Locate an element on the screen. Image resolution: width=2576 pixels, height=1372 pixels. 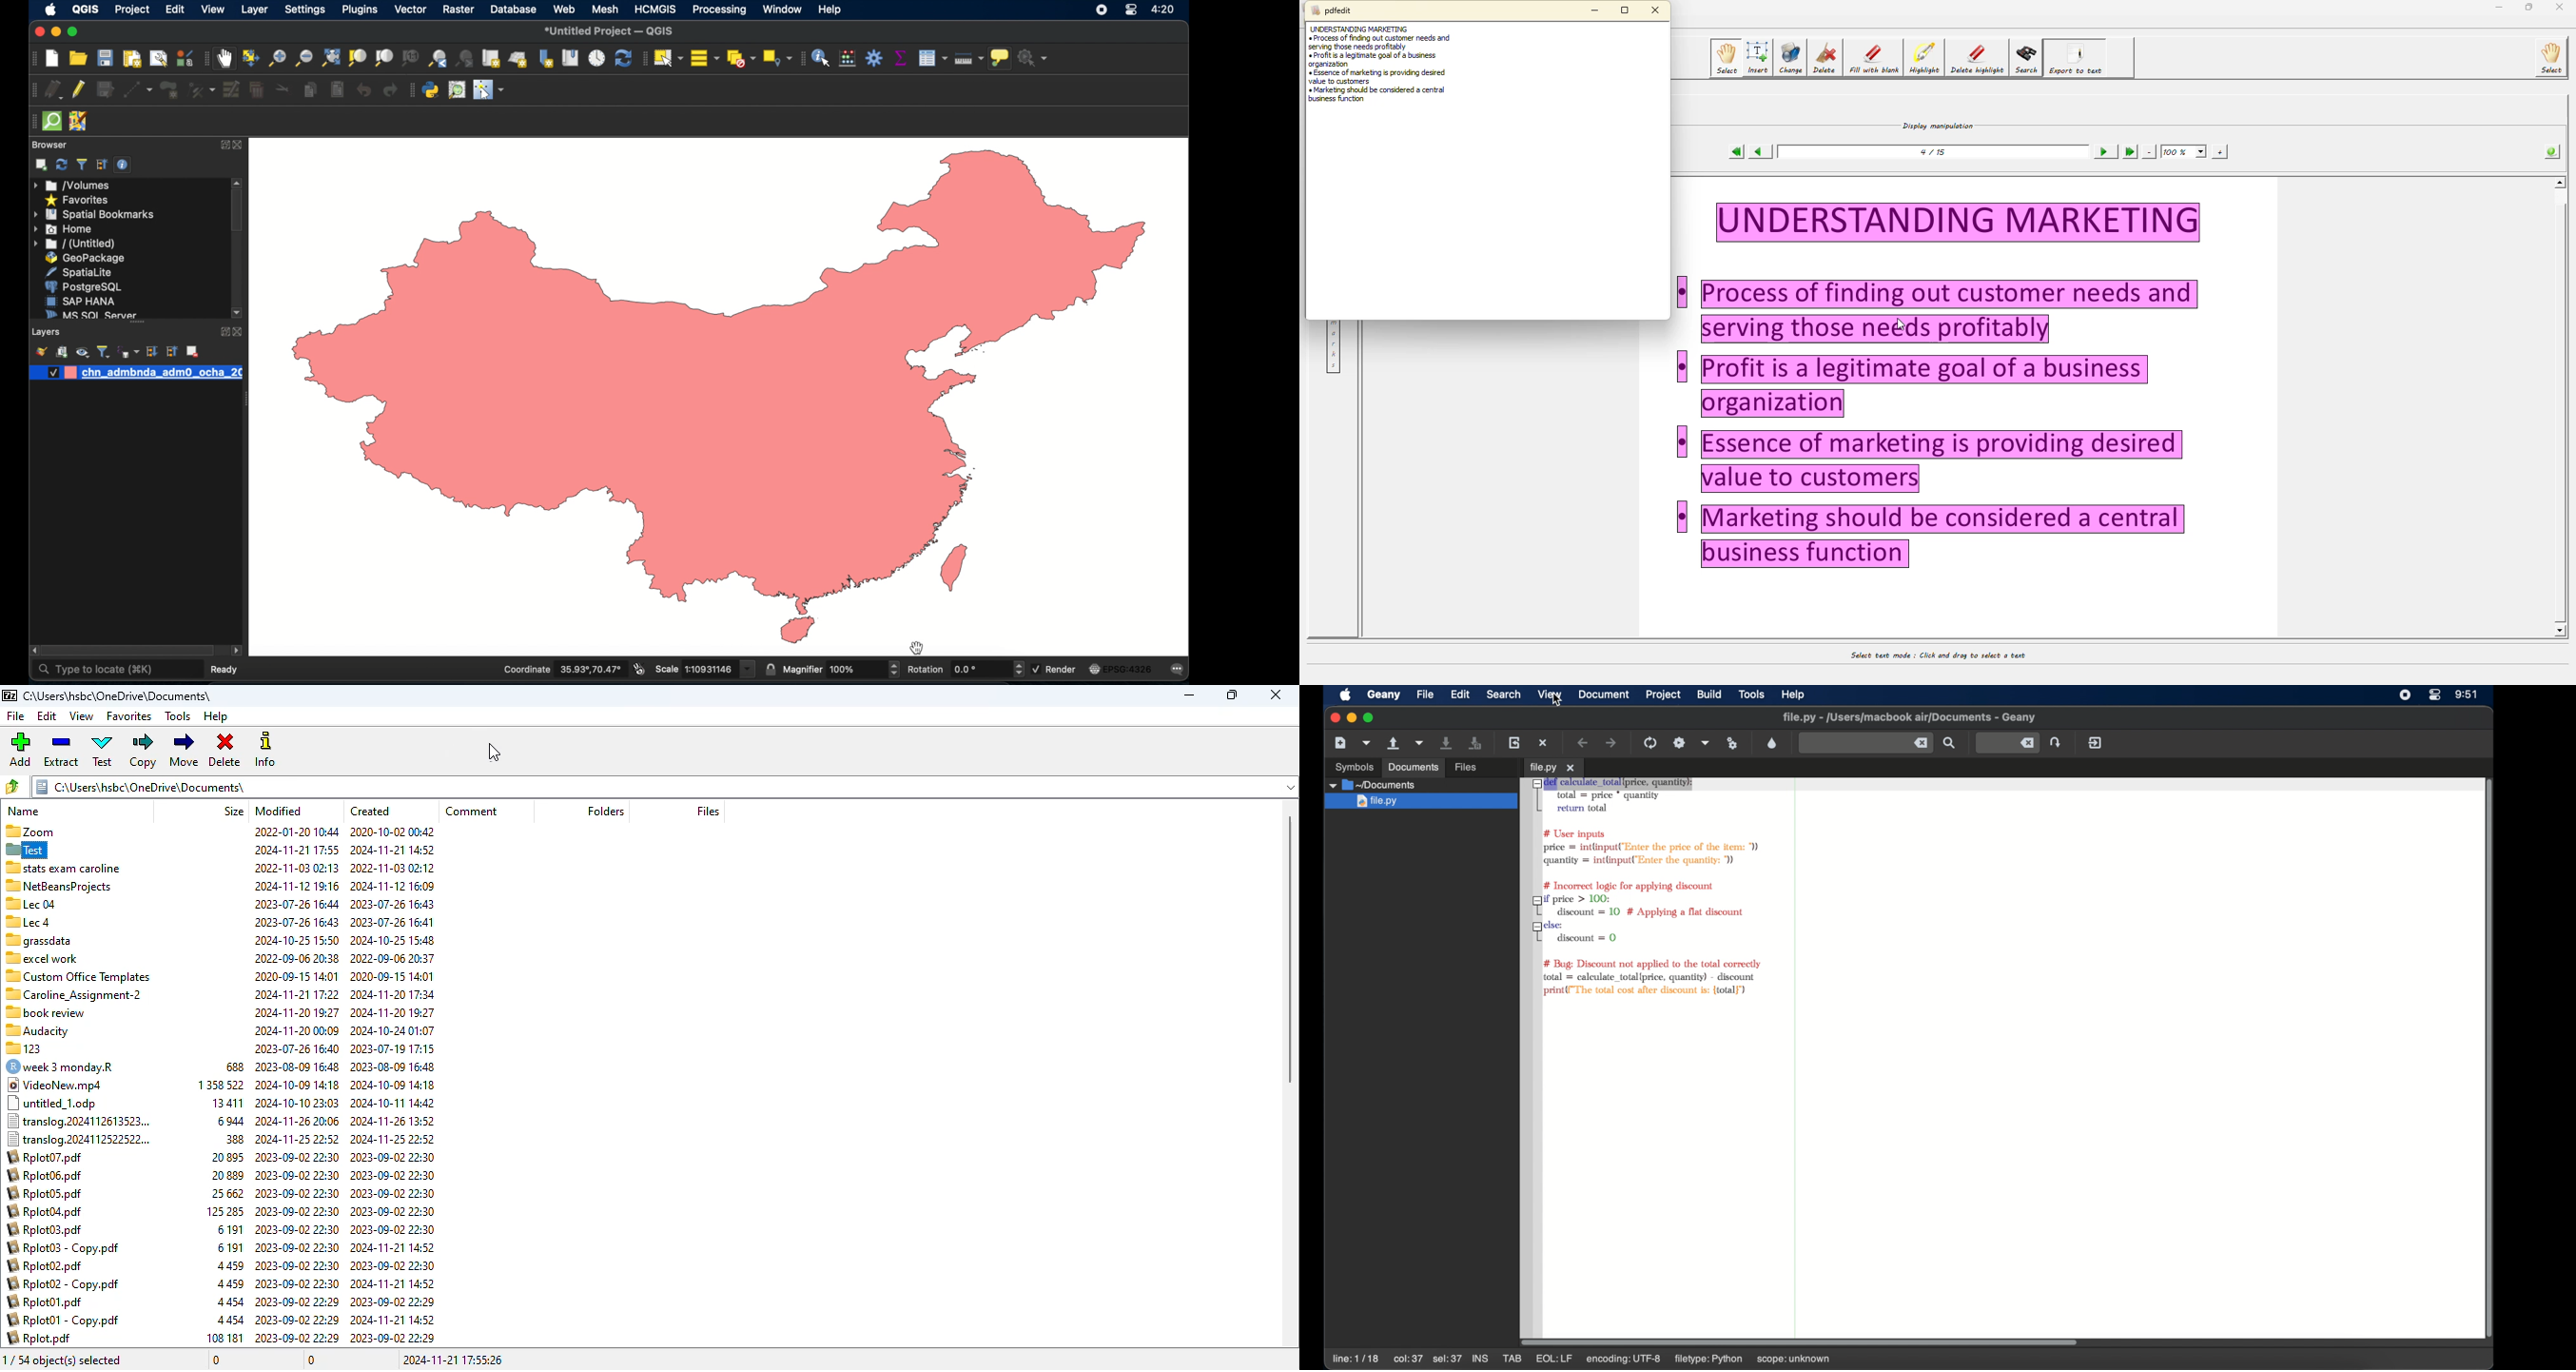
geopackage is located at coordinates (85, 258).